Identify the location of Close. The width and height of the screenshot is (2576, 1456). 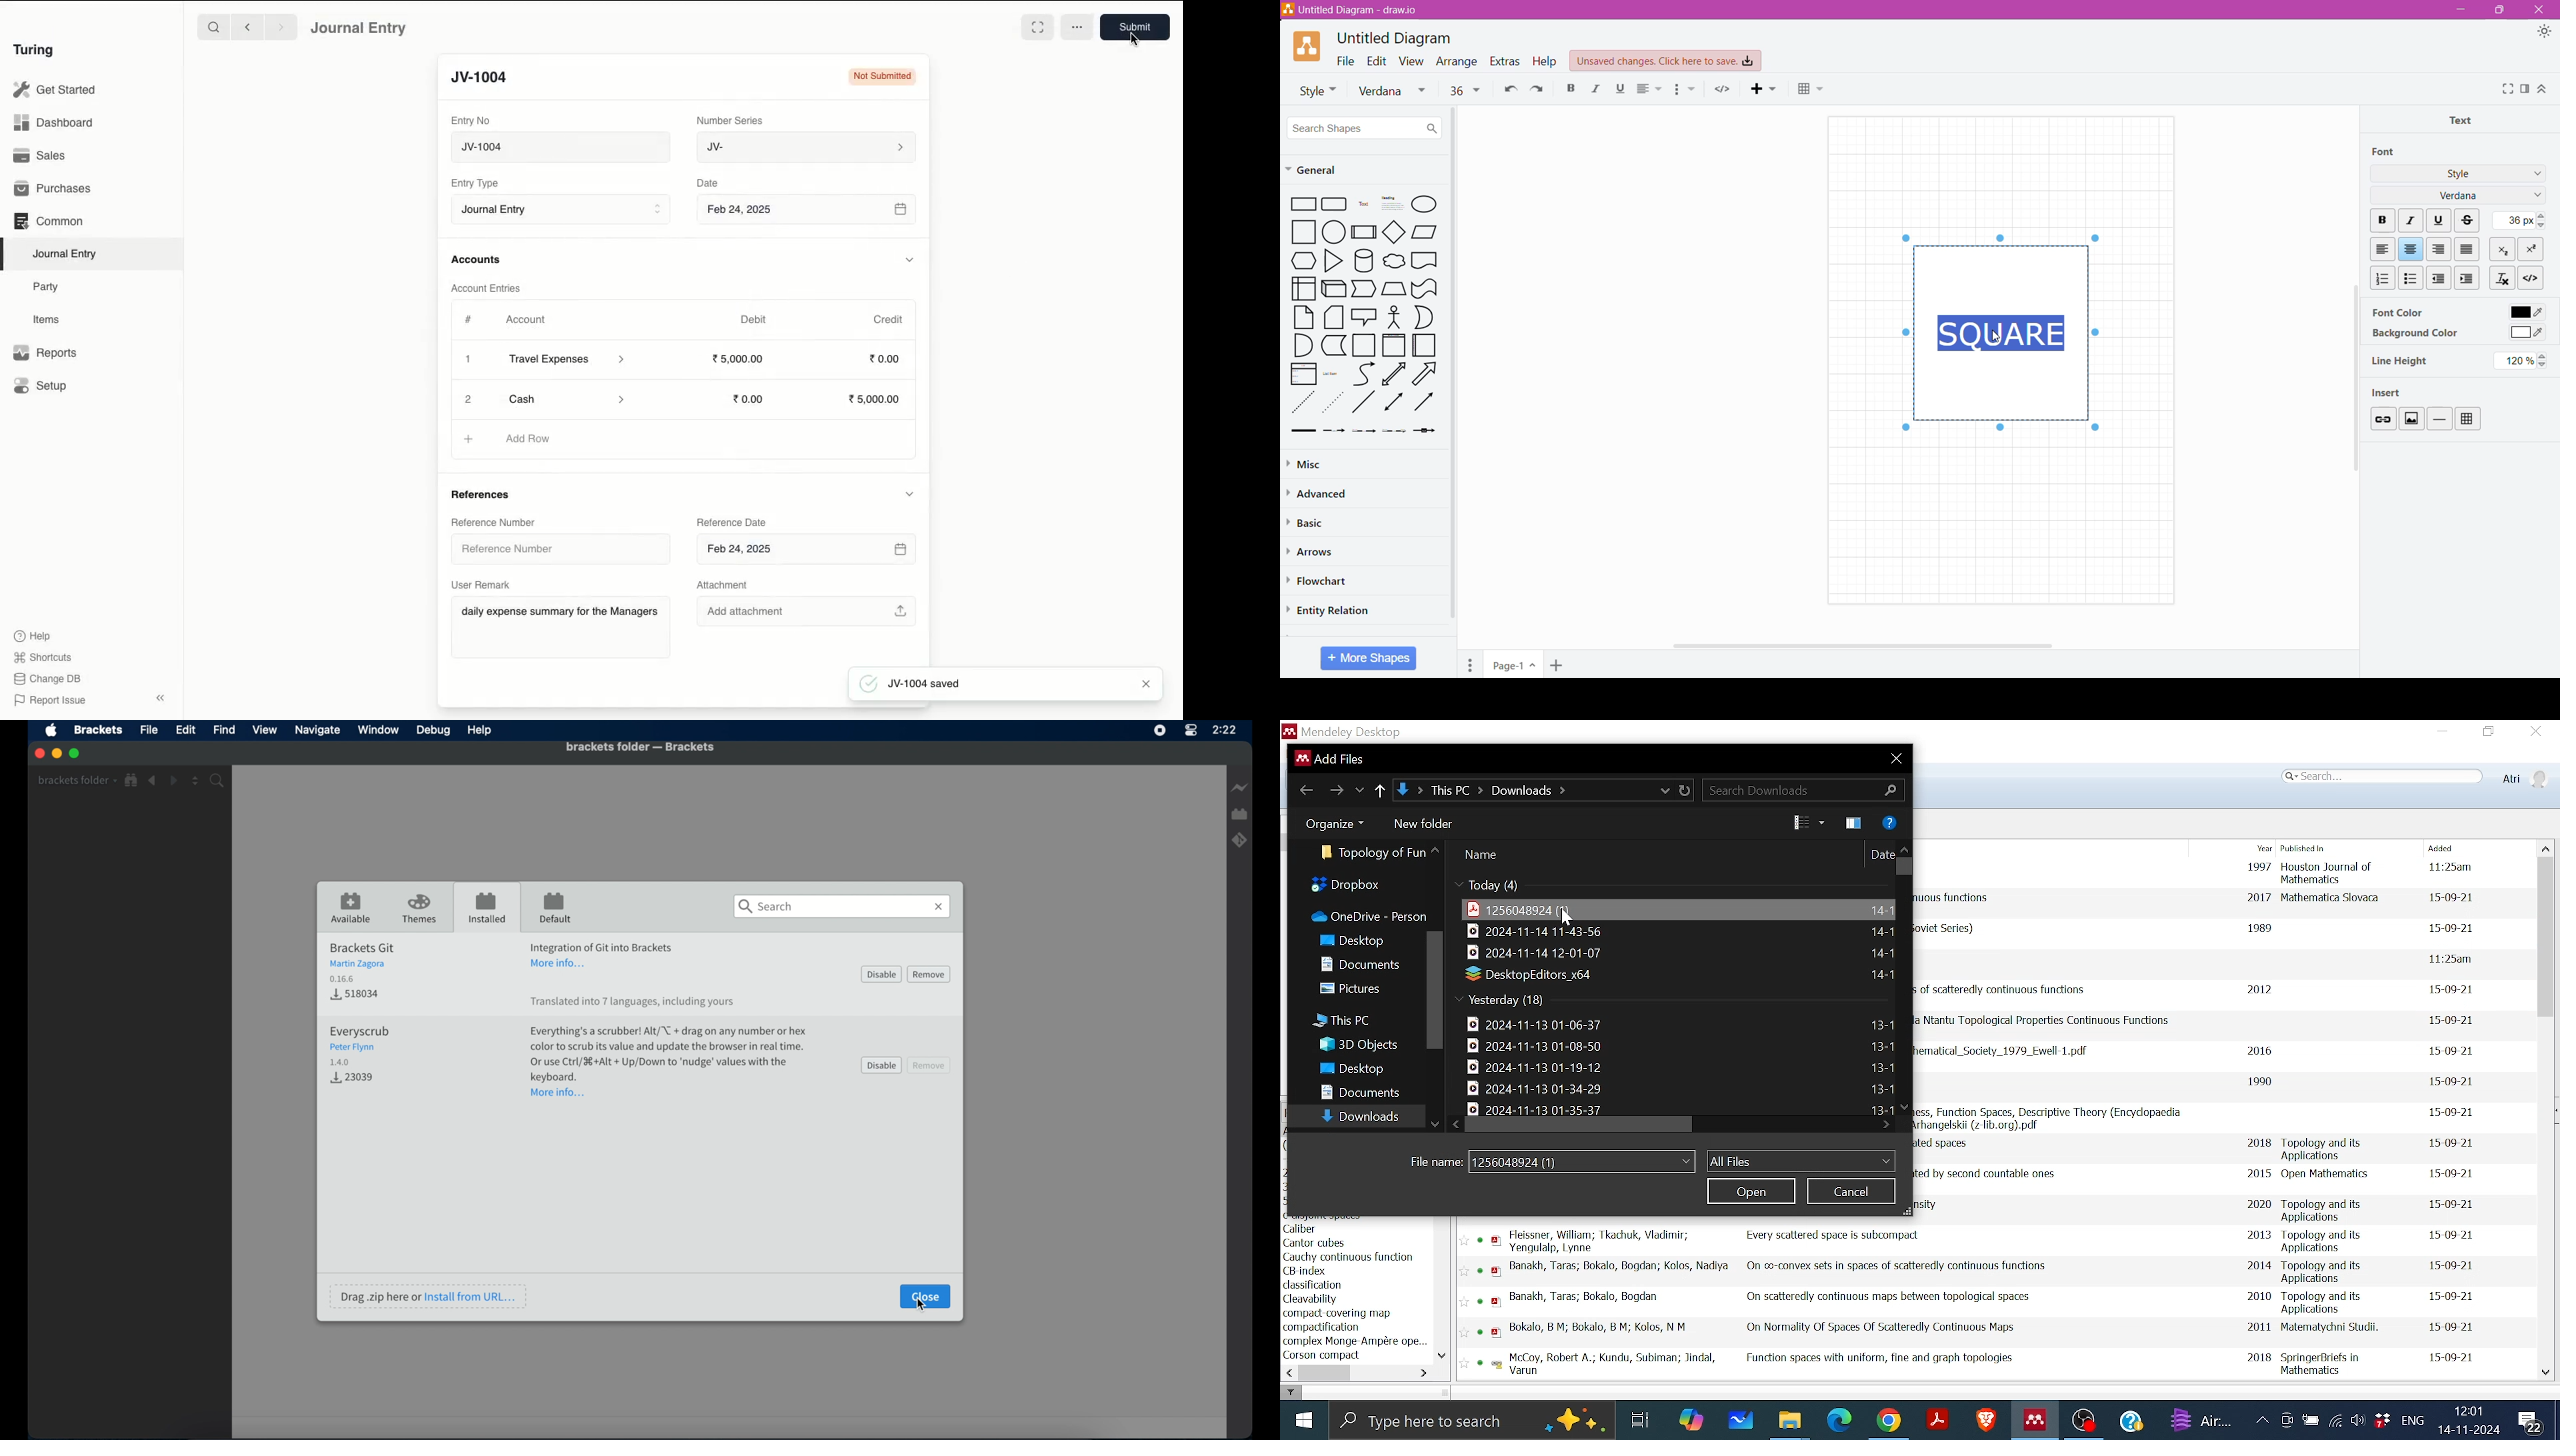
(1144, 681).